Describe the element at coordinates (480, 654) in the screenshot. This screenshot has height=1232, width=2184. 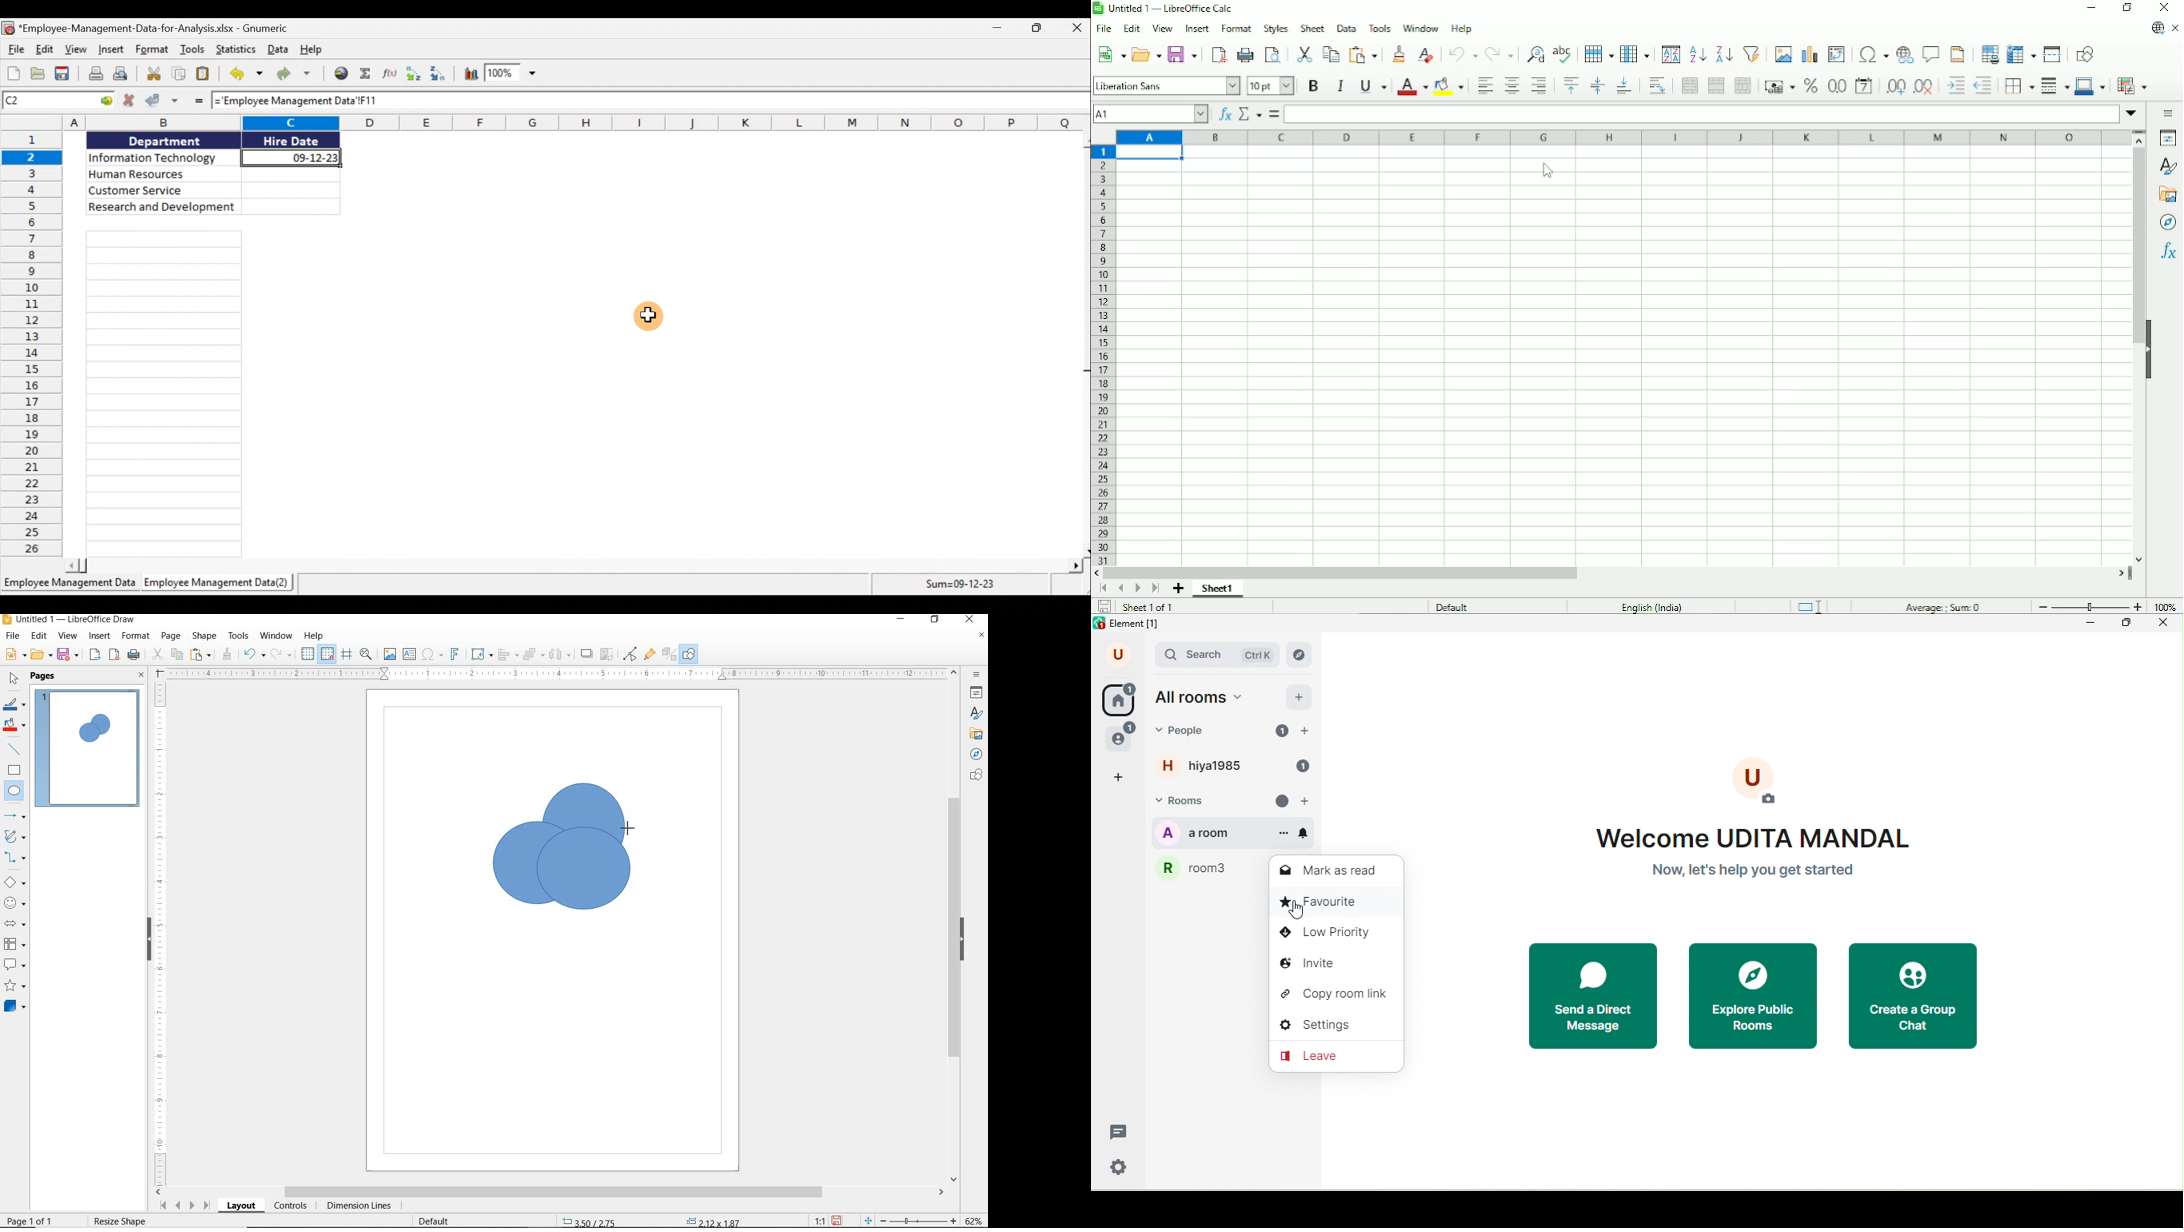
I see `TRANSFORMATIONS` at that location.